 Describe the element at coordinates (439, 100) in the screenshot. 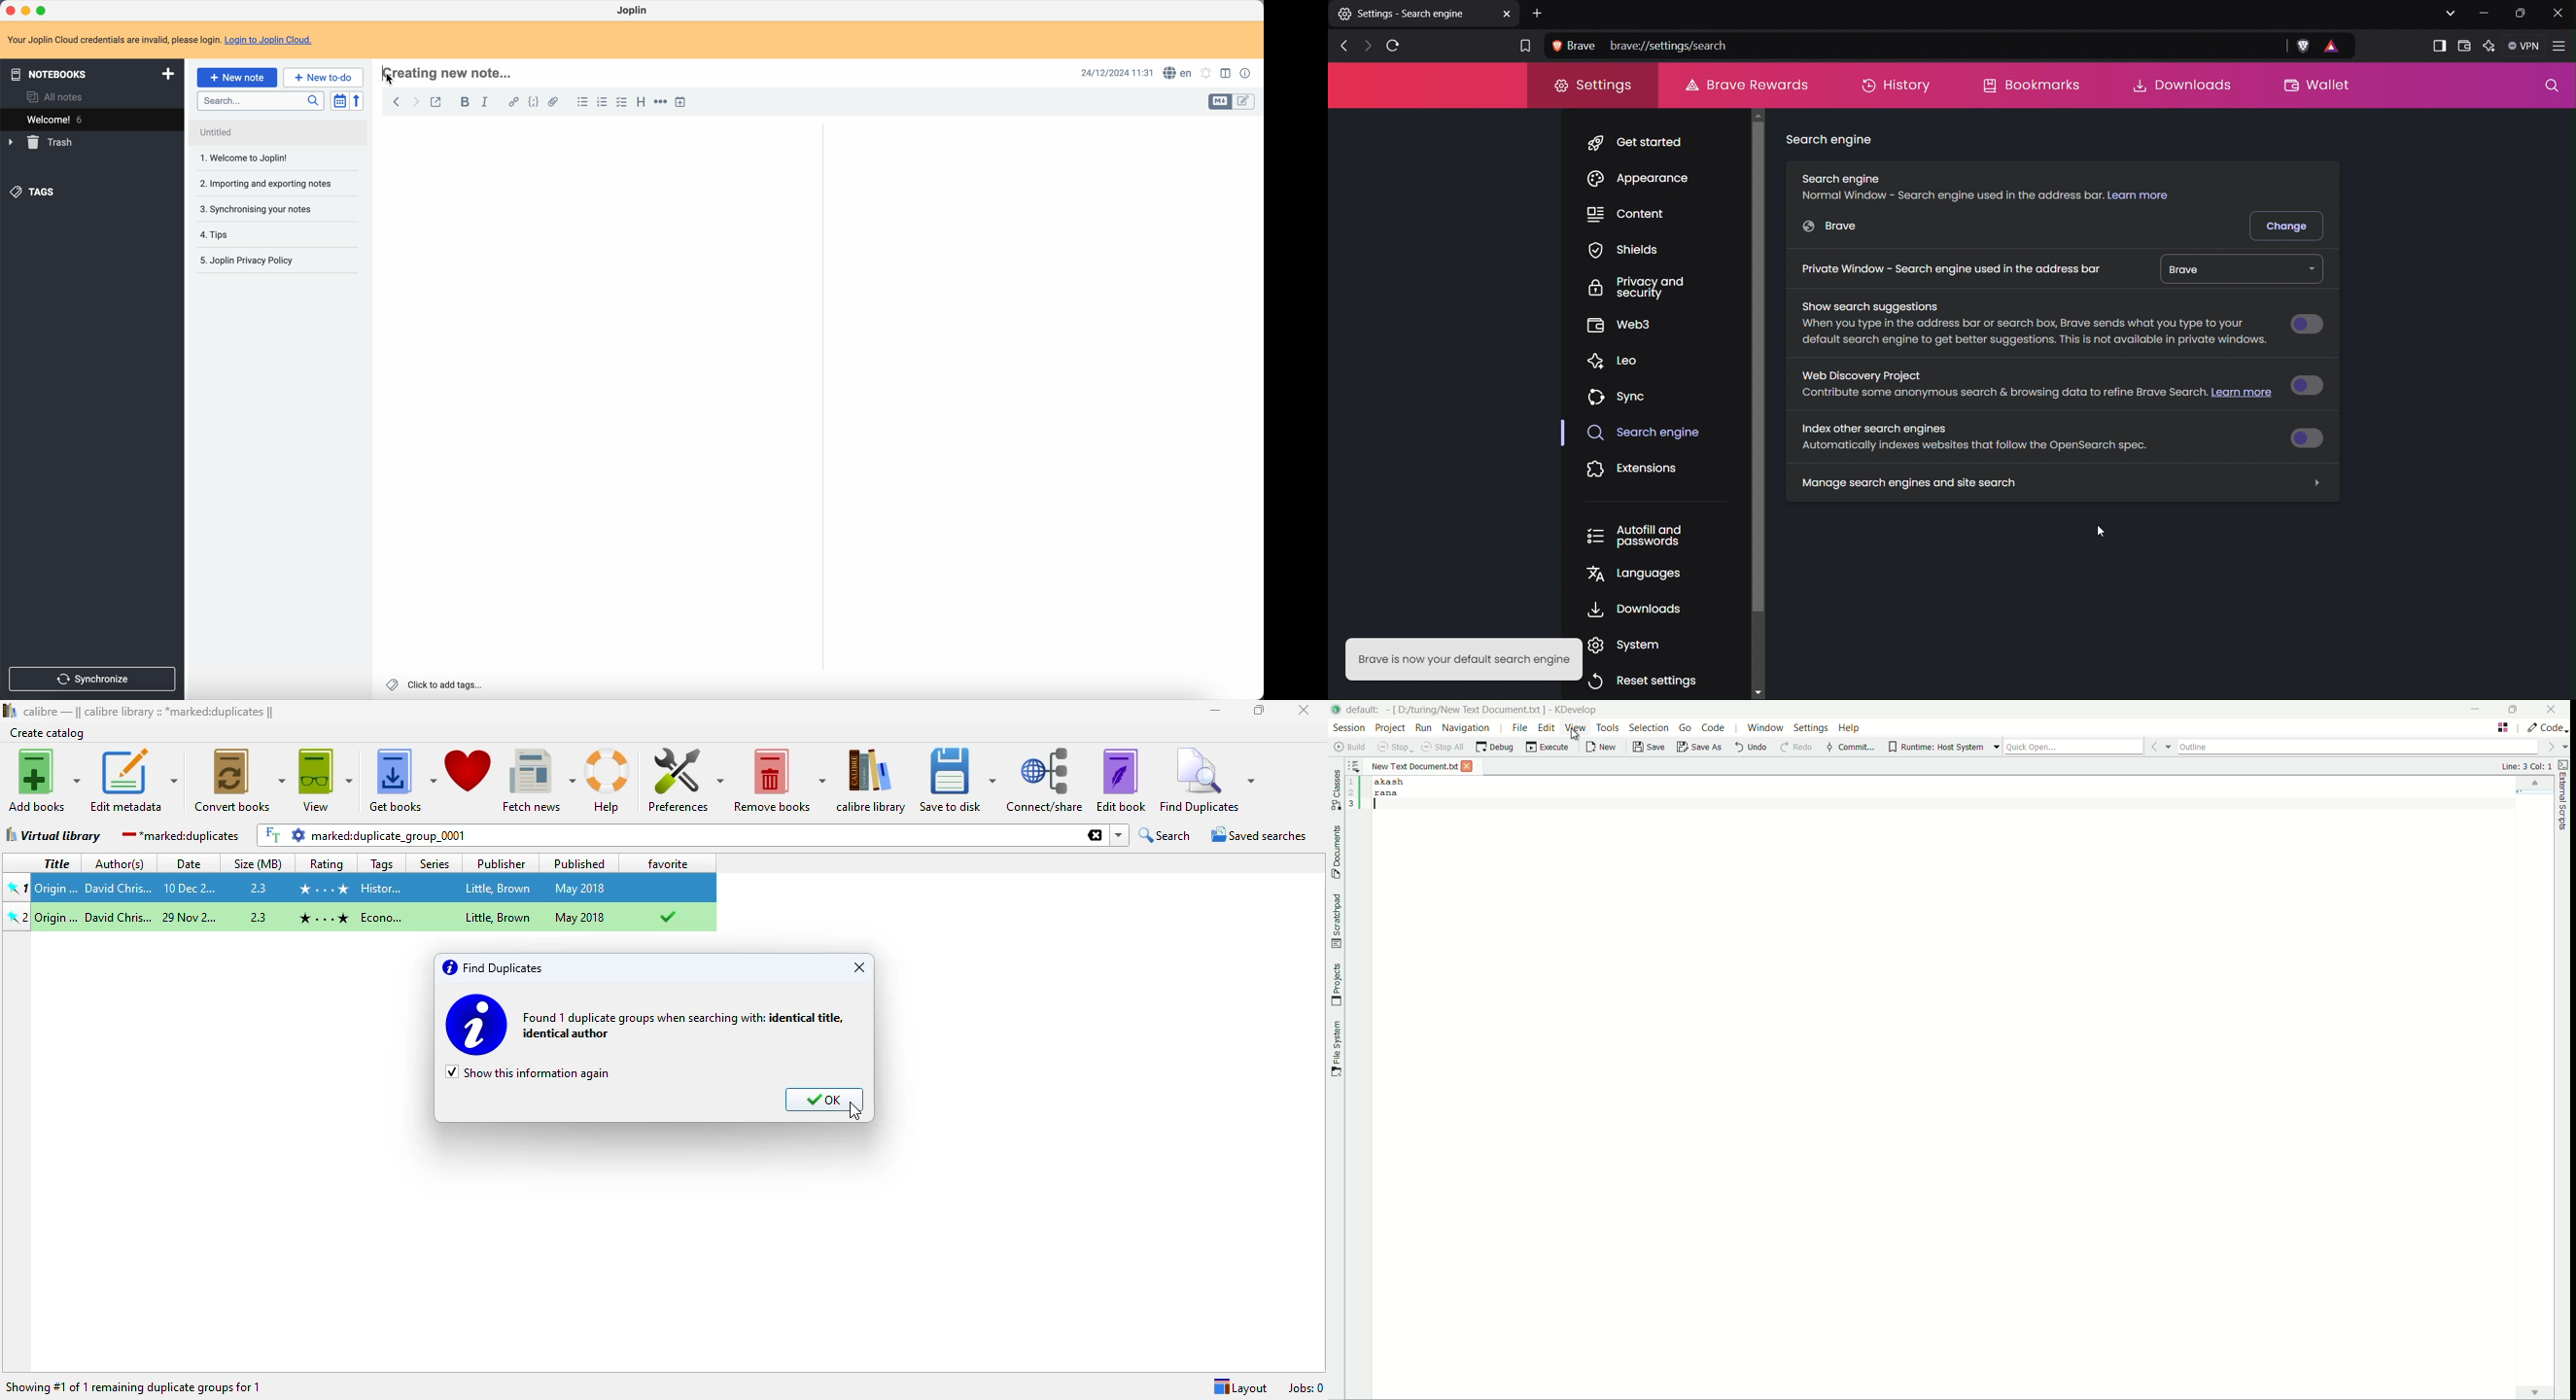

I see `toggle external editing` at that location.